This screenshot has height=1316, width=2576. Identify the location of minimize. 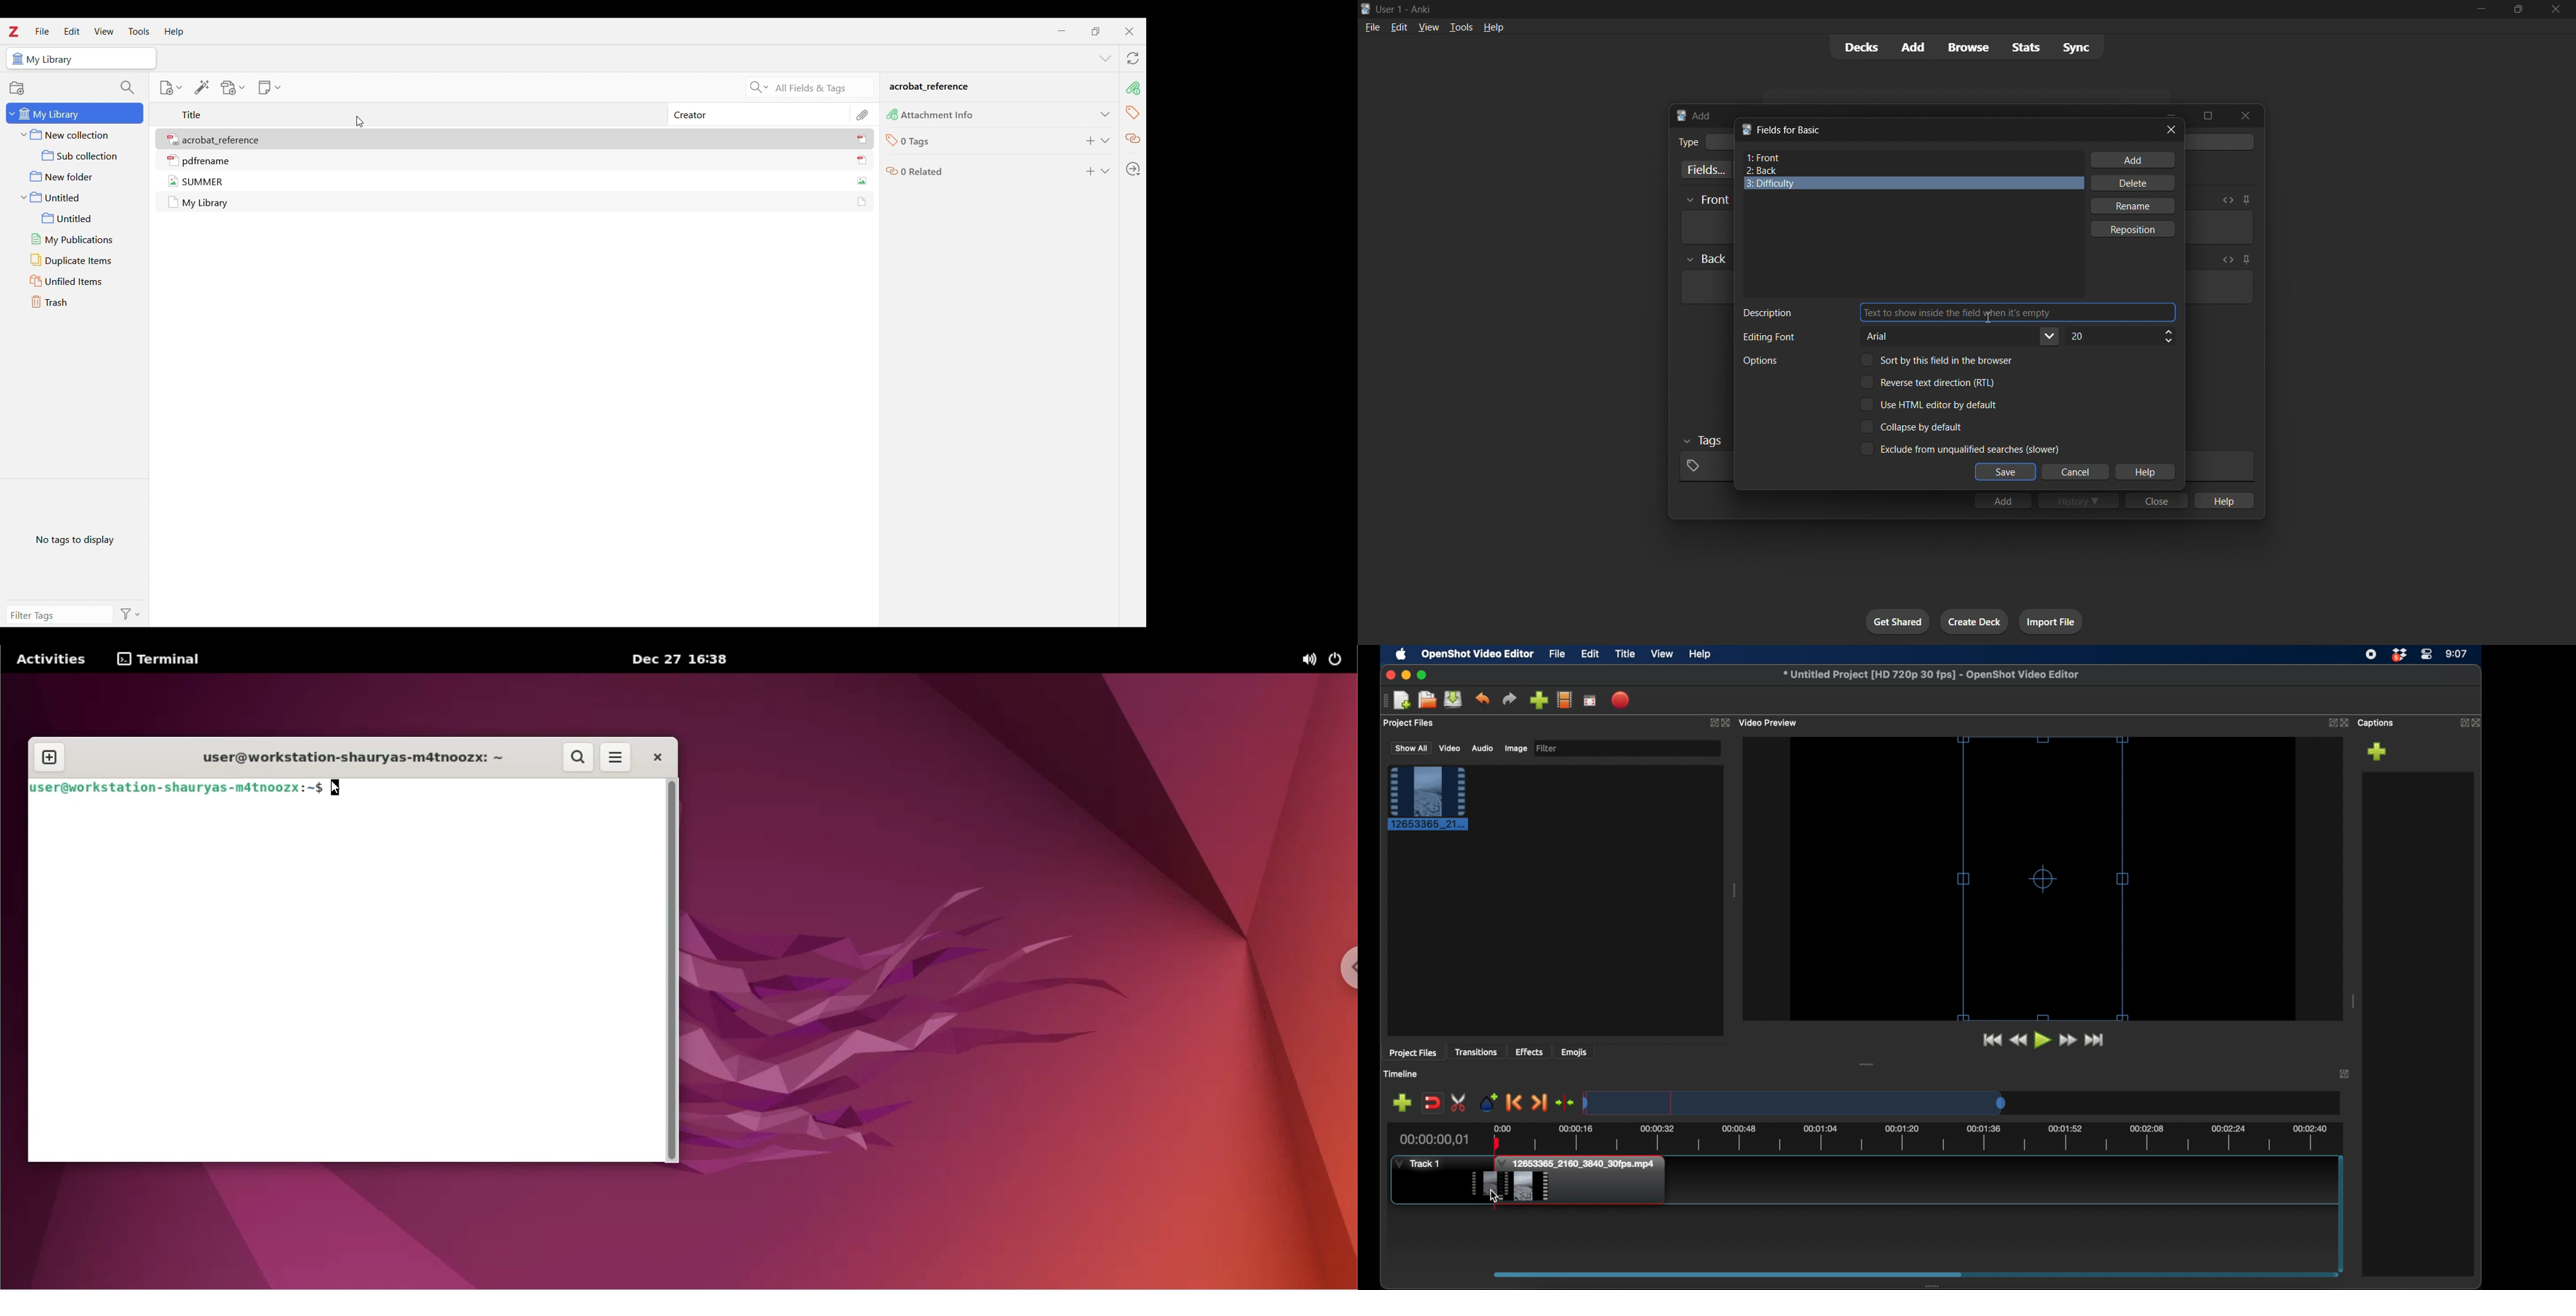
(2481, 10).